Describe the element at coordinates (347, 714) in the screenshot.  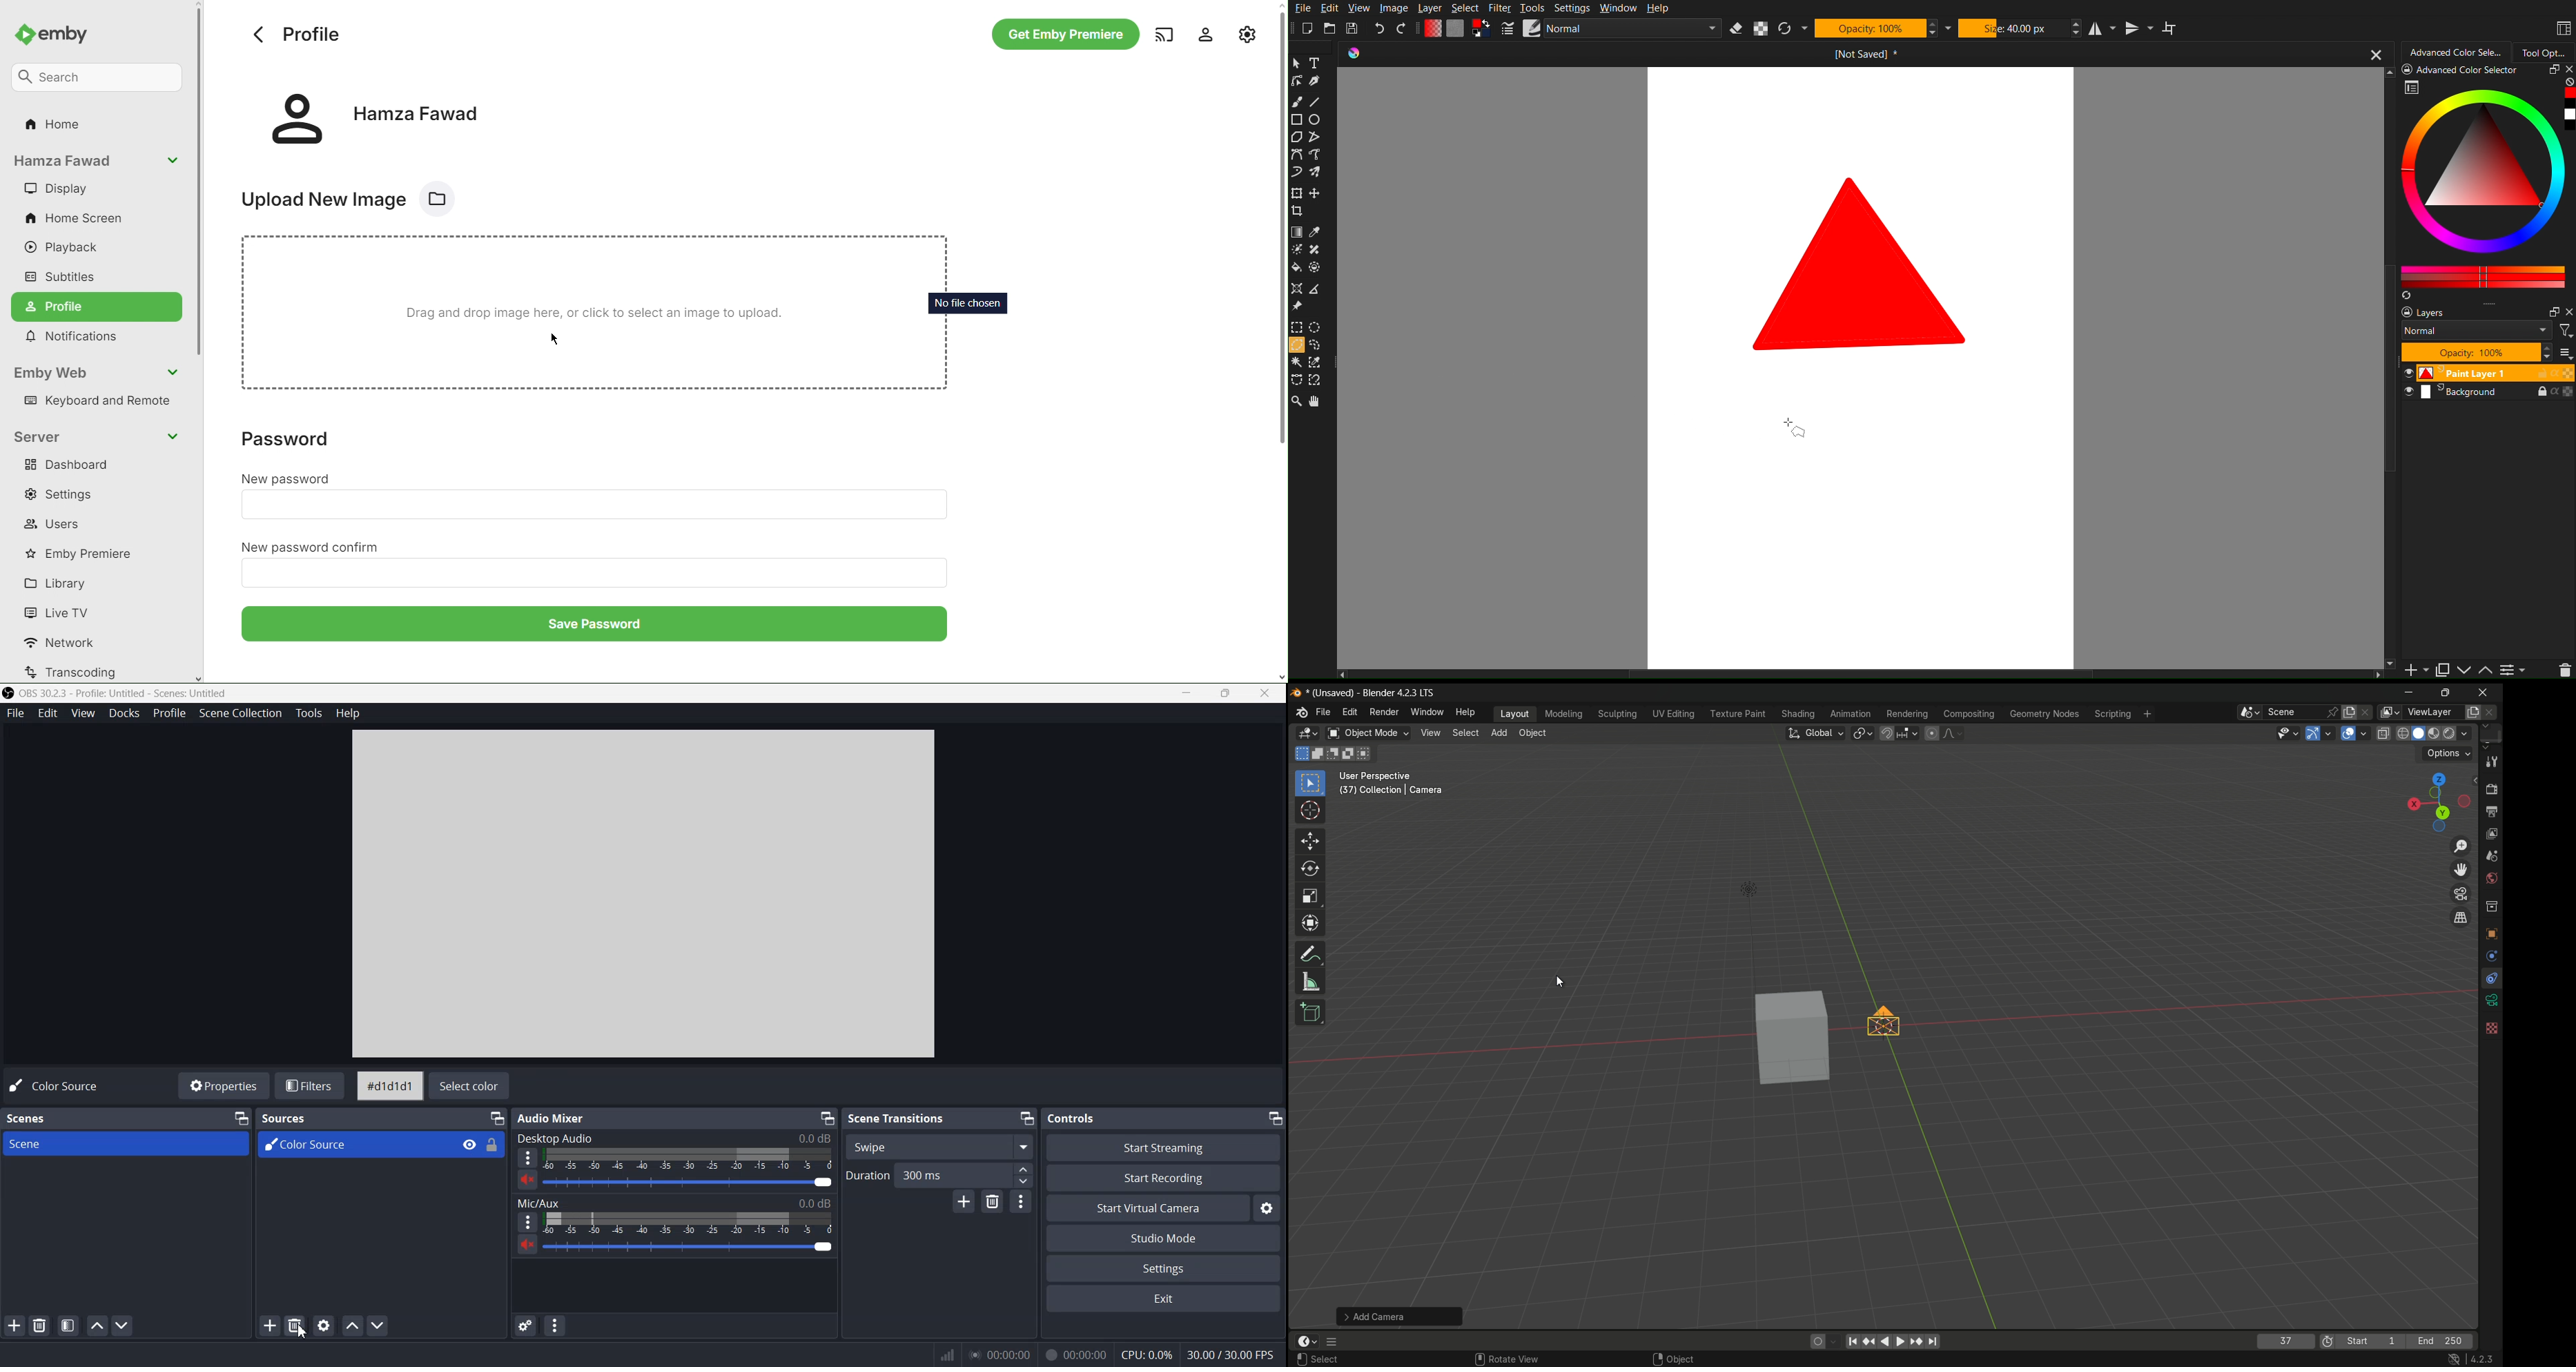
I see `Help` at that location.